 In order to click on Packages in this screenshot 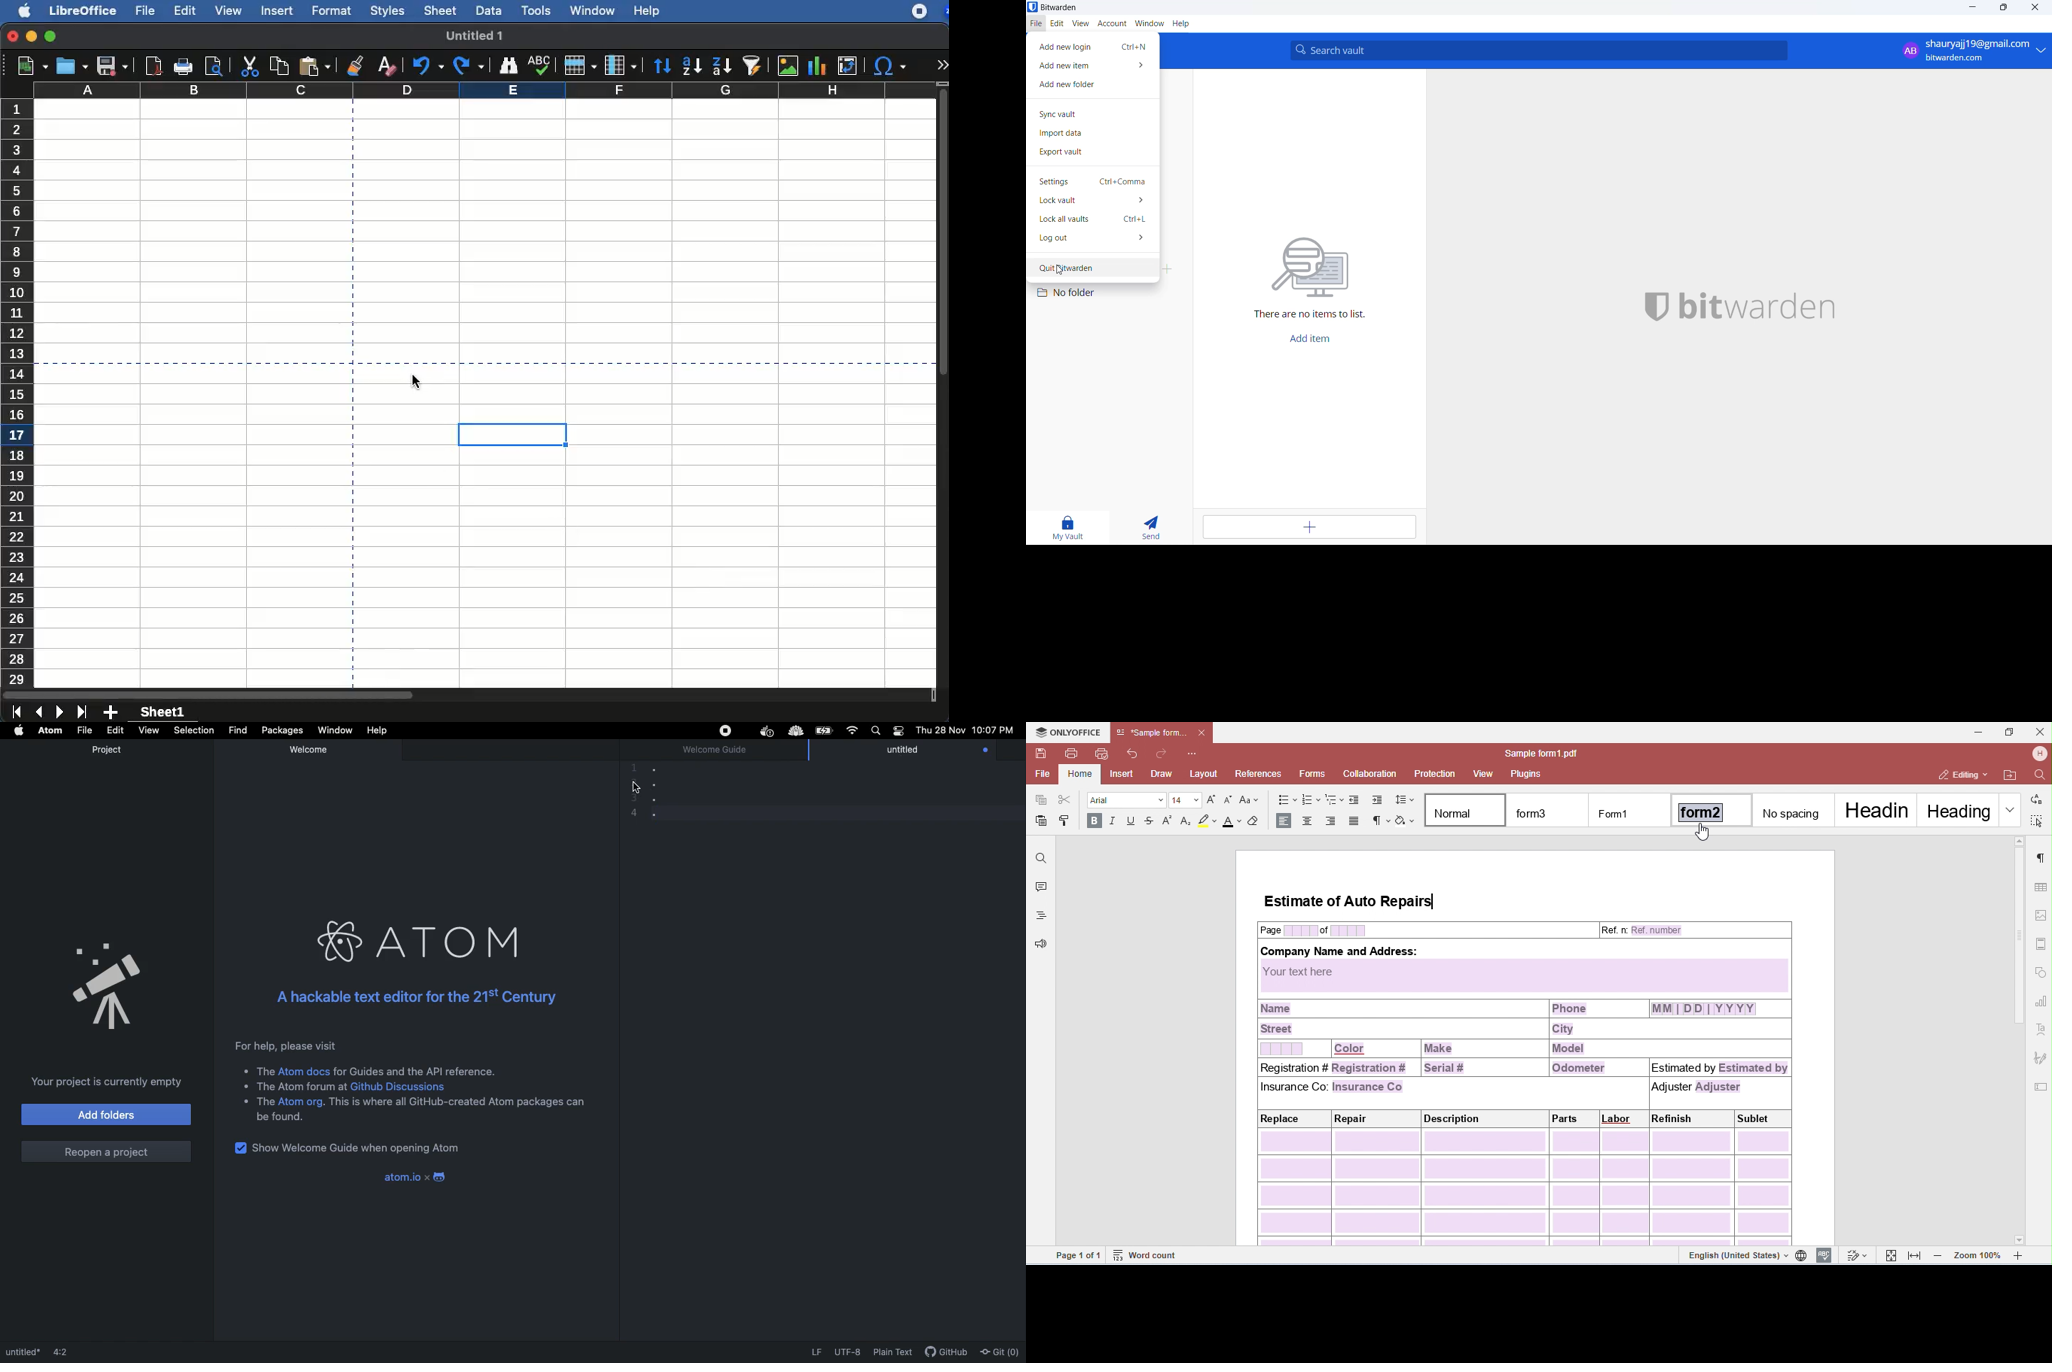, I will do `click(281, 731)`.